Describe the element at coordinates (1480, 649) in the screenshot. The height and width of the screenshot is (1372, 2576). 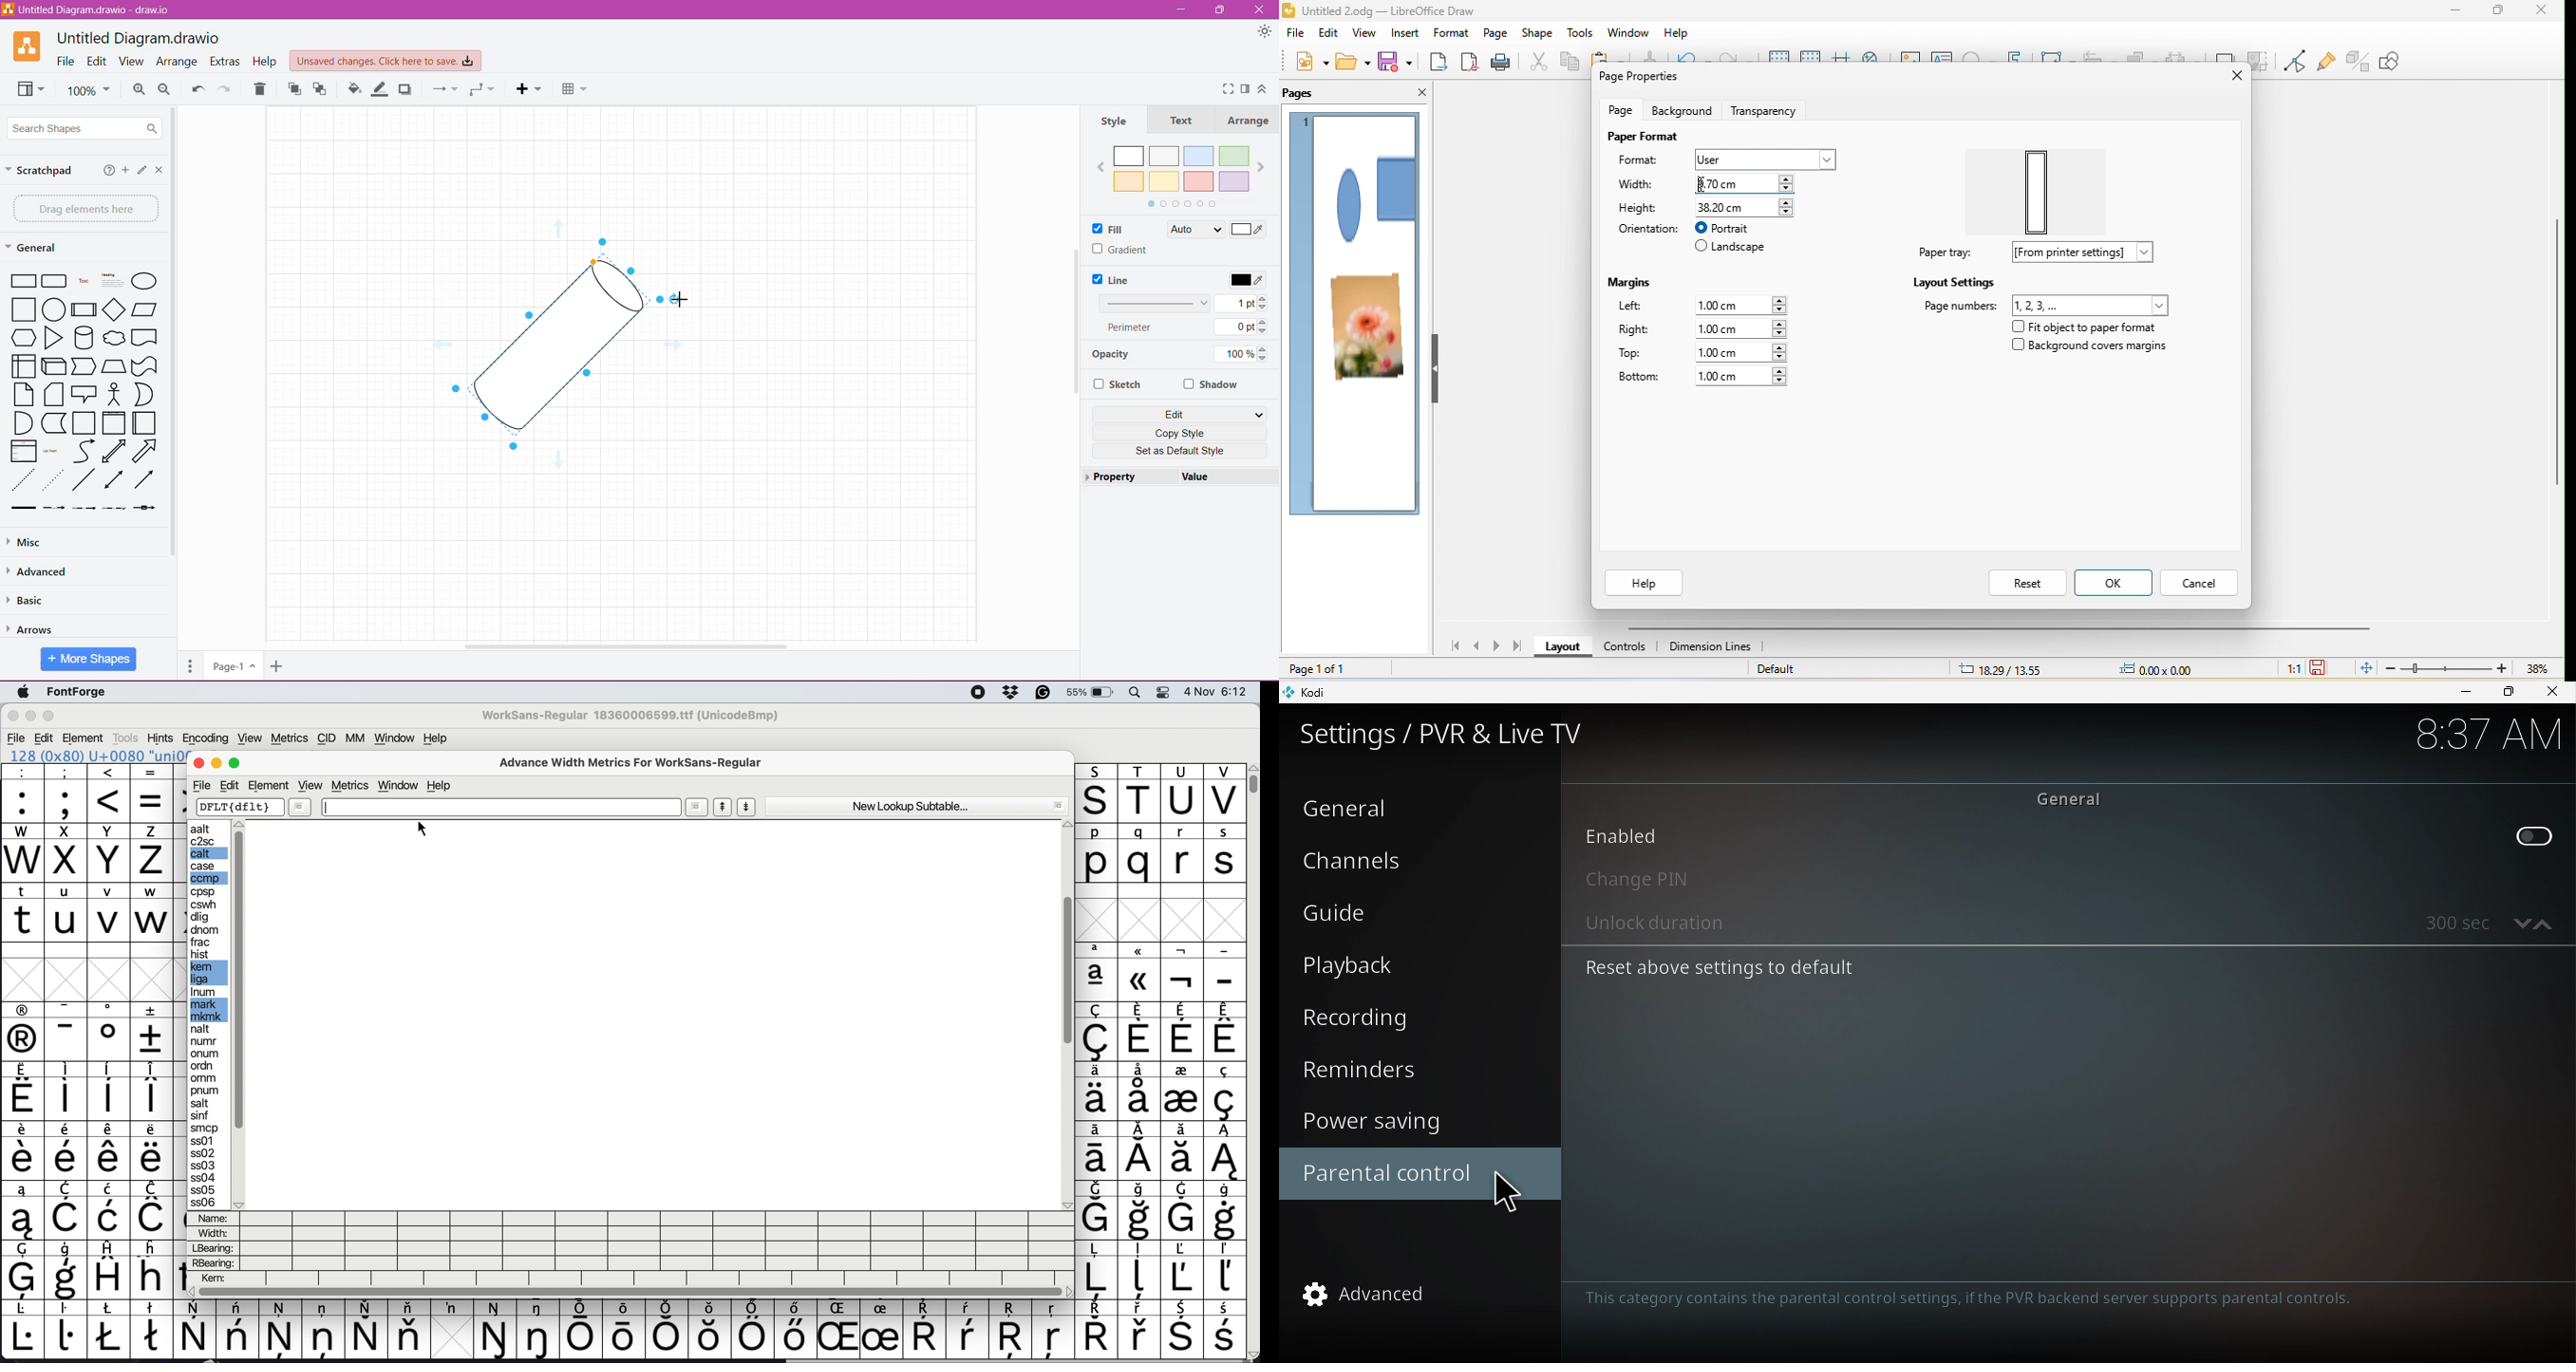
I see `previous page` at that location.